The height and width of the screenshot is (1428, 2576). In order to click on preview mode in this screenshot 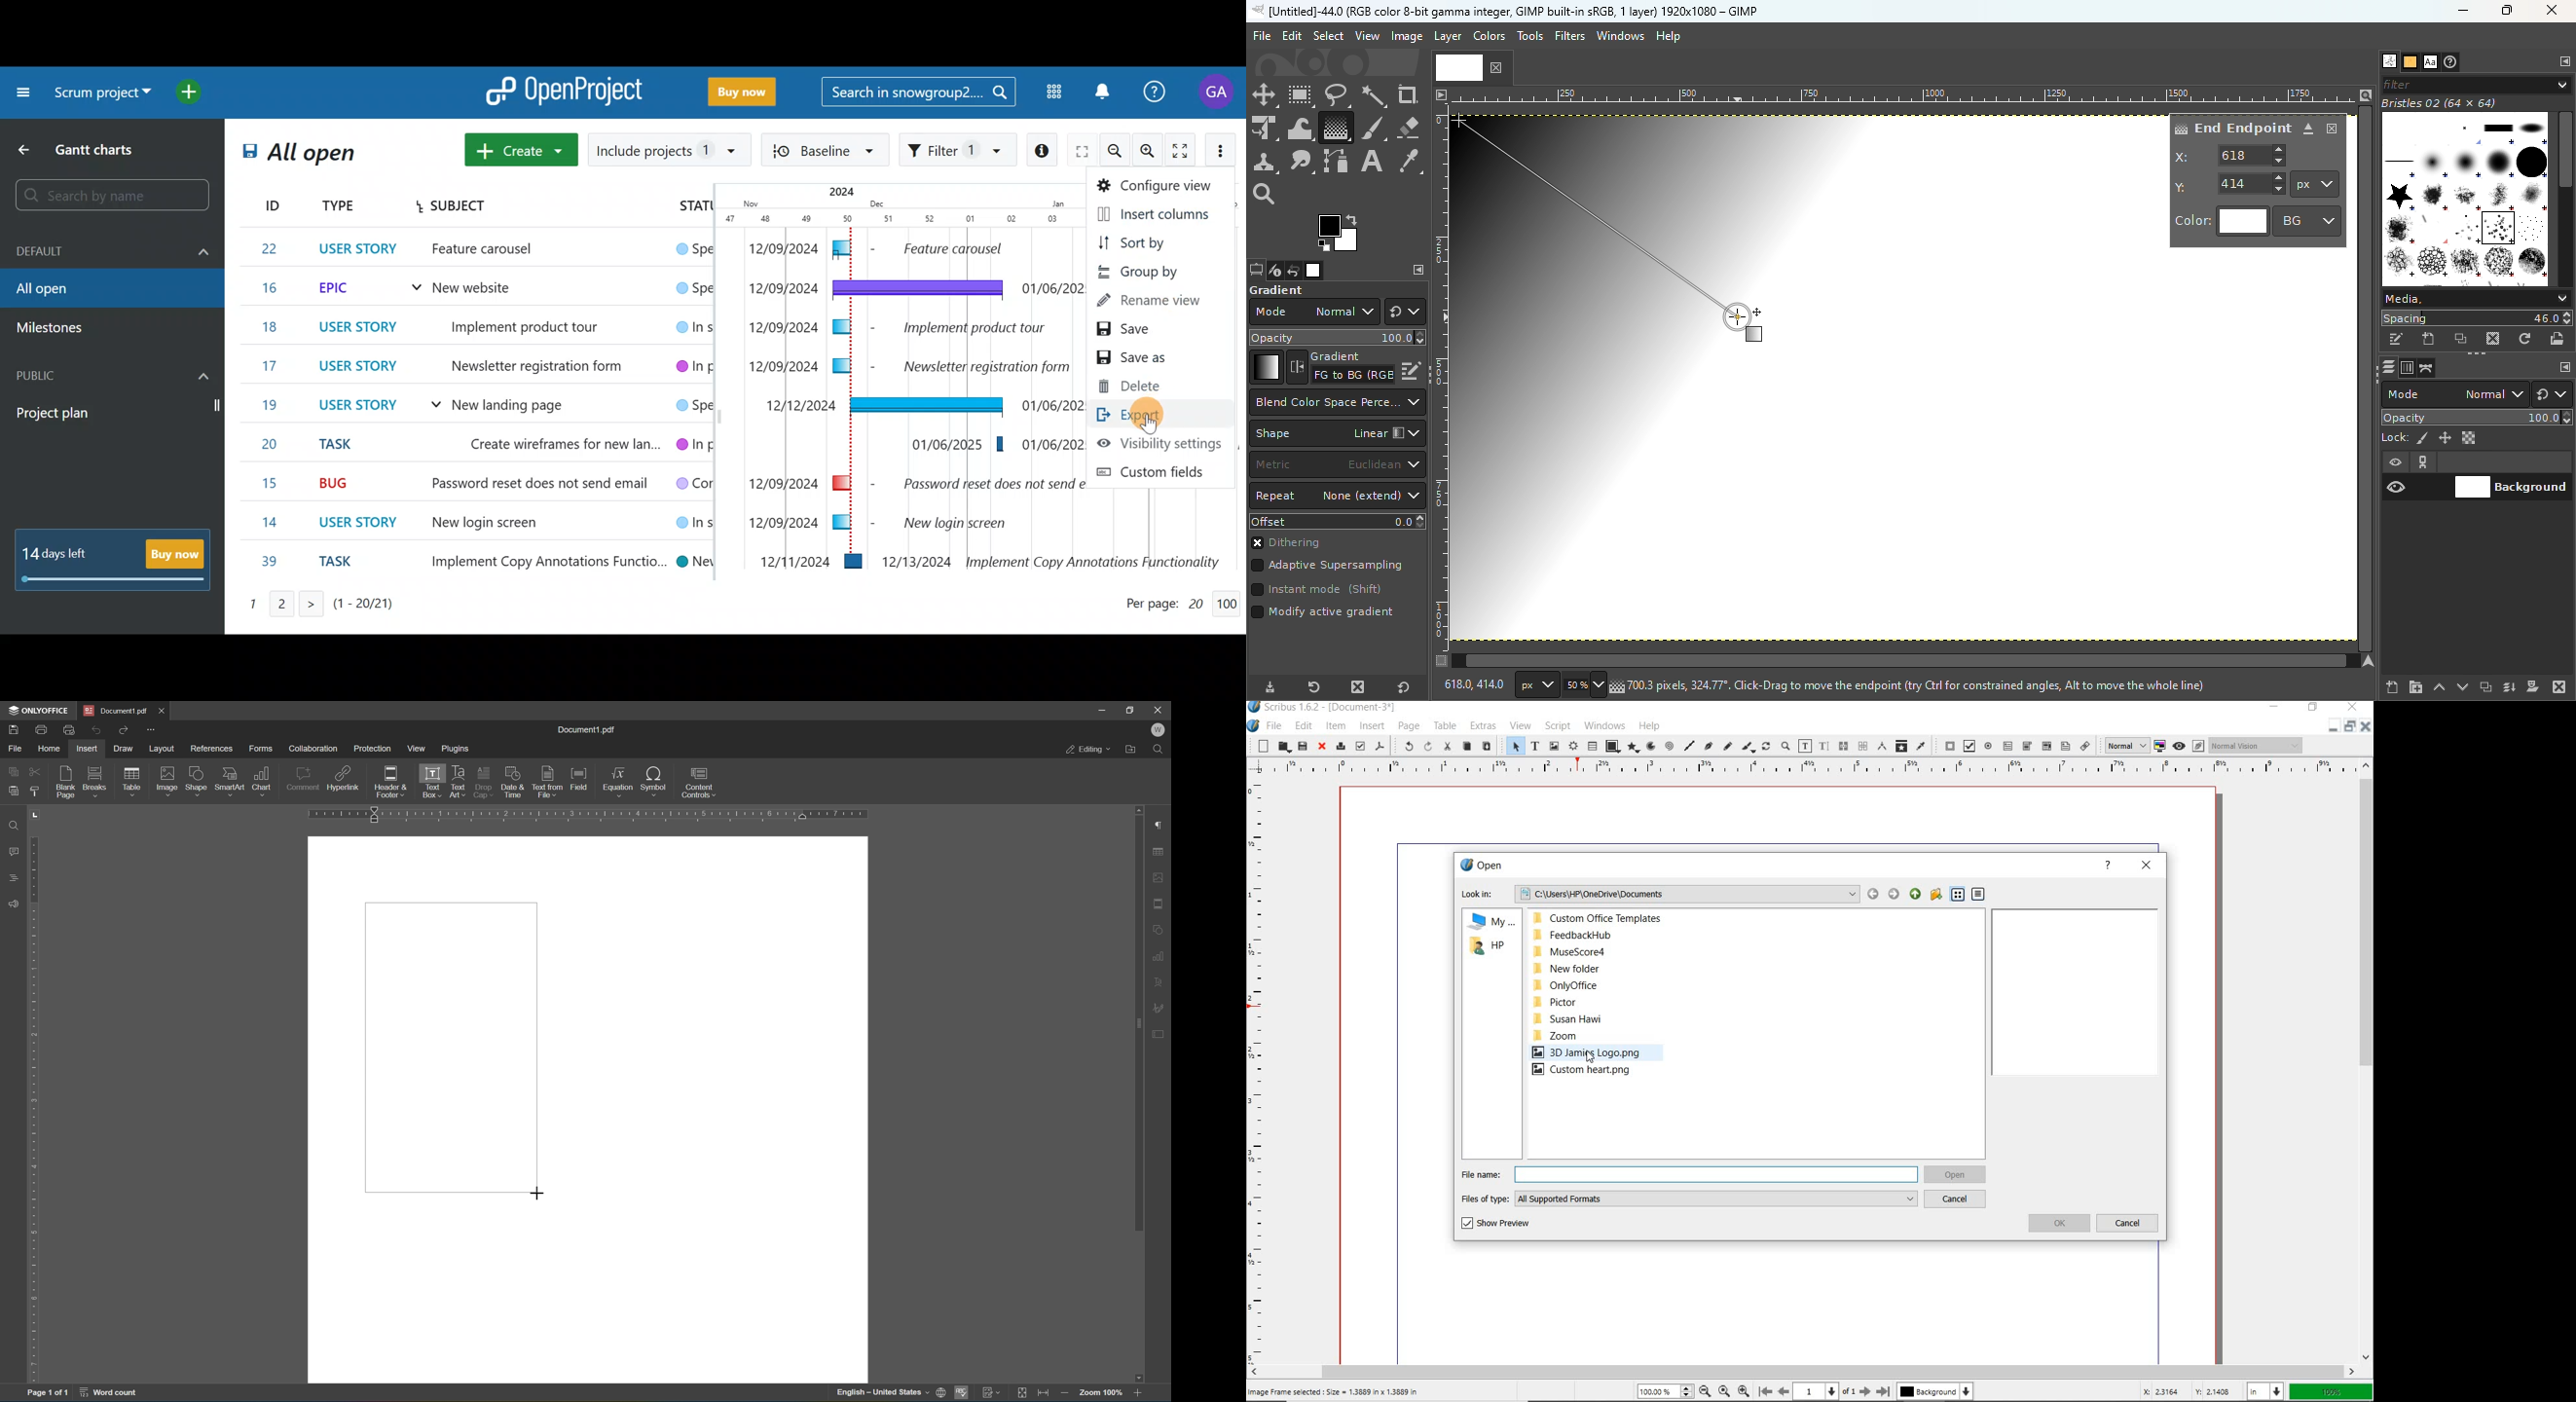, I will do `click(2189, 745)`.